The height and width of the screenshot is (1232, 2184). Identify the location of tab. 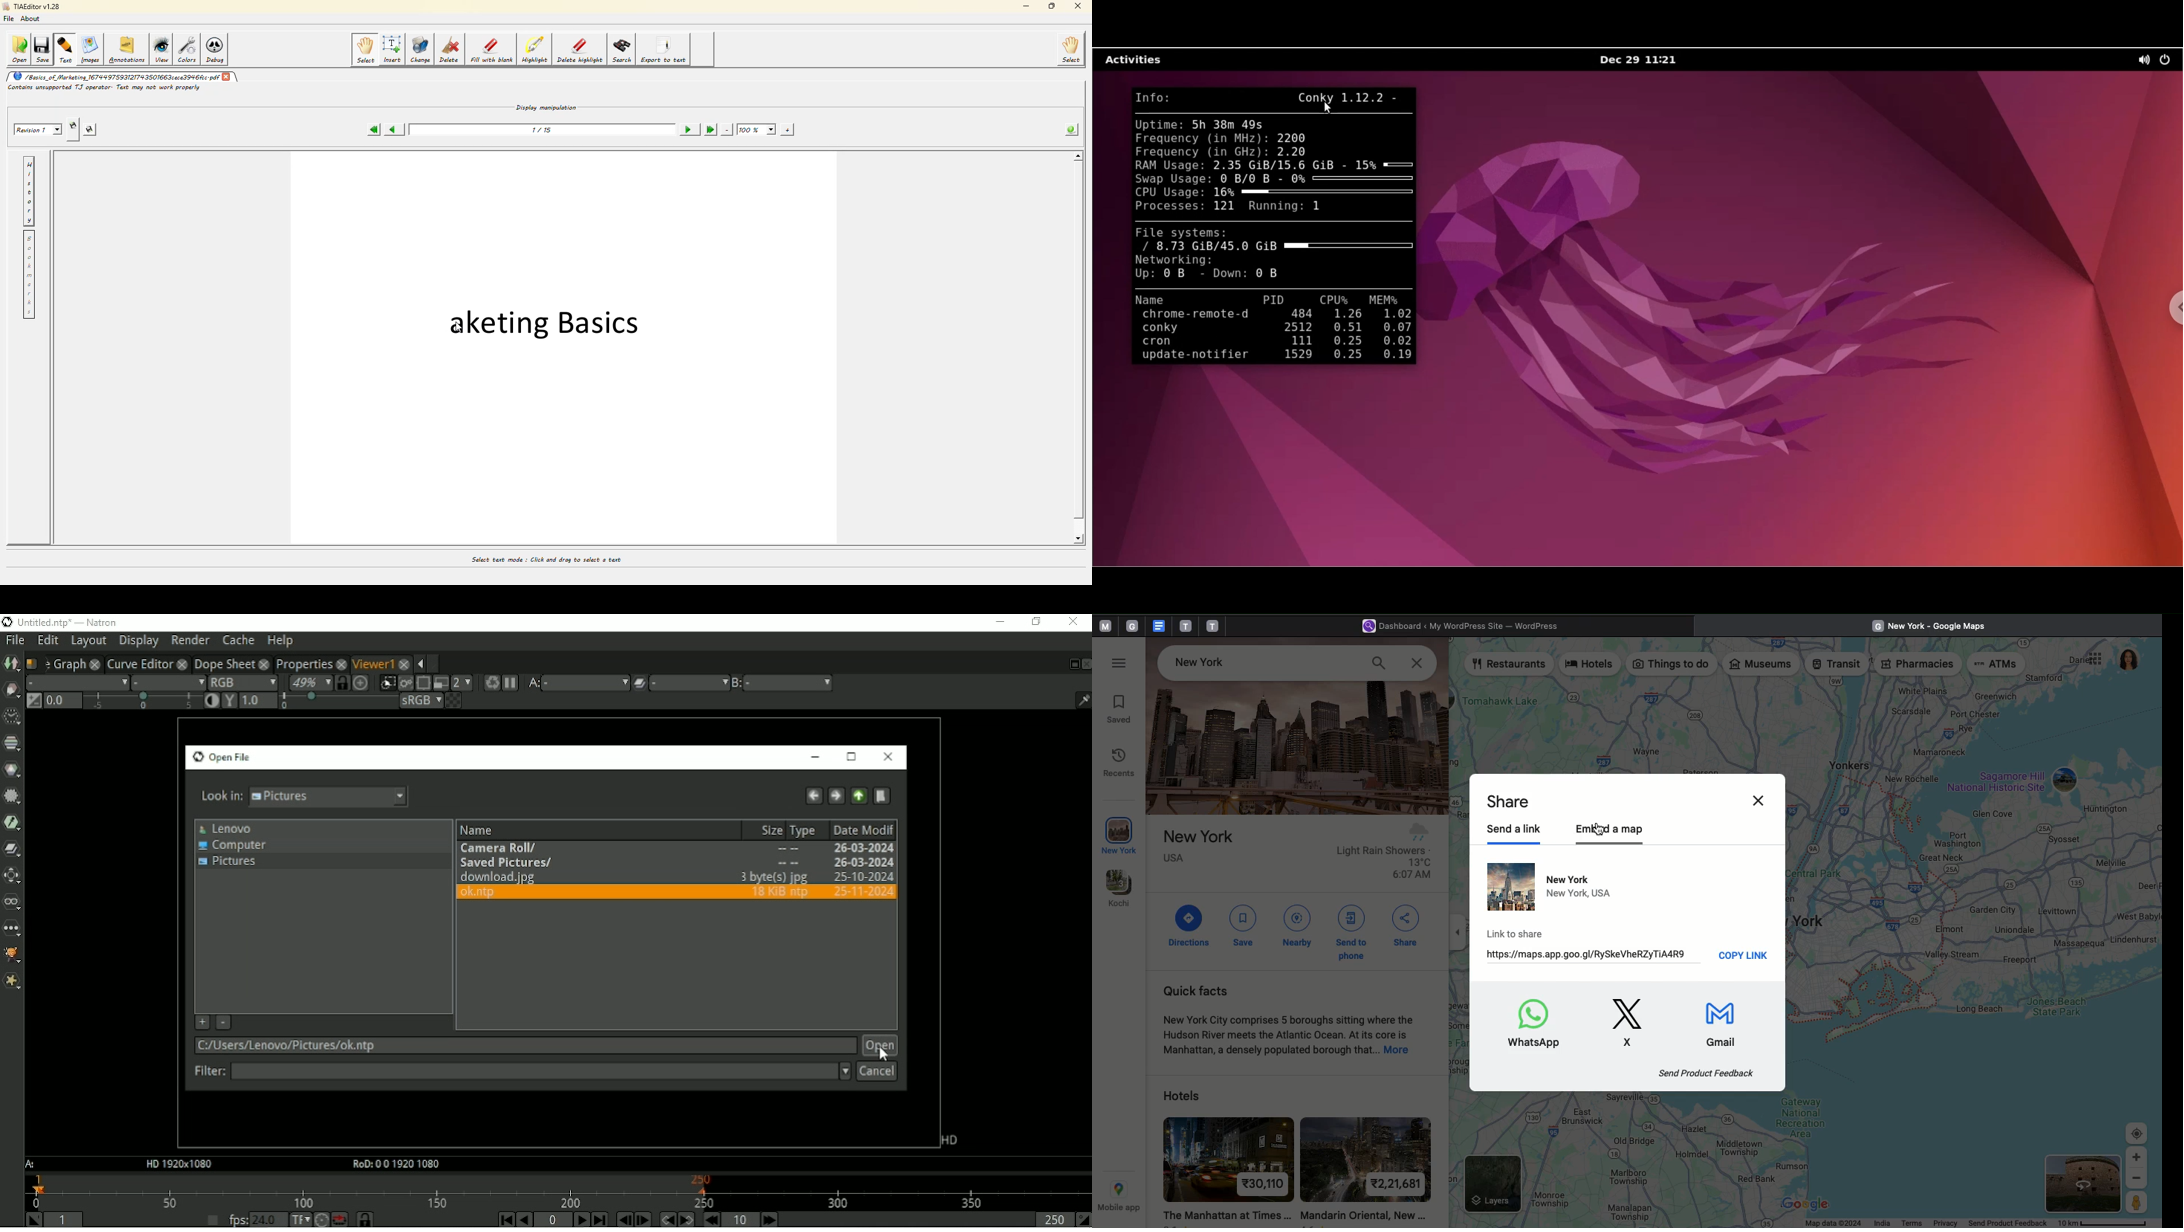
(1214, 625).